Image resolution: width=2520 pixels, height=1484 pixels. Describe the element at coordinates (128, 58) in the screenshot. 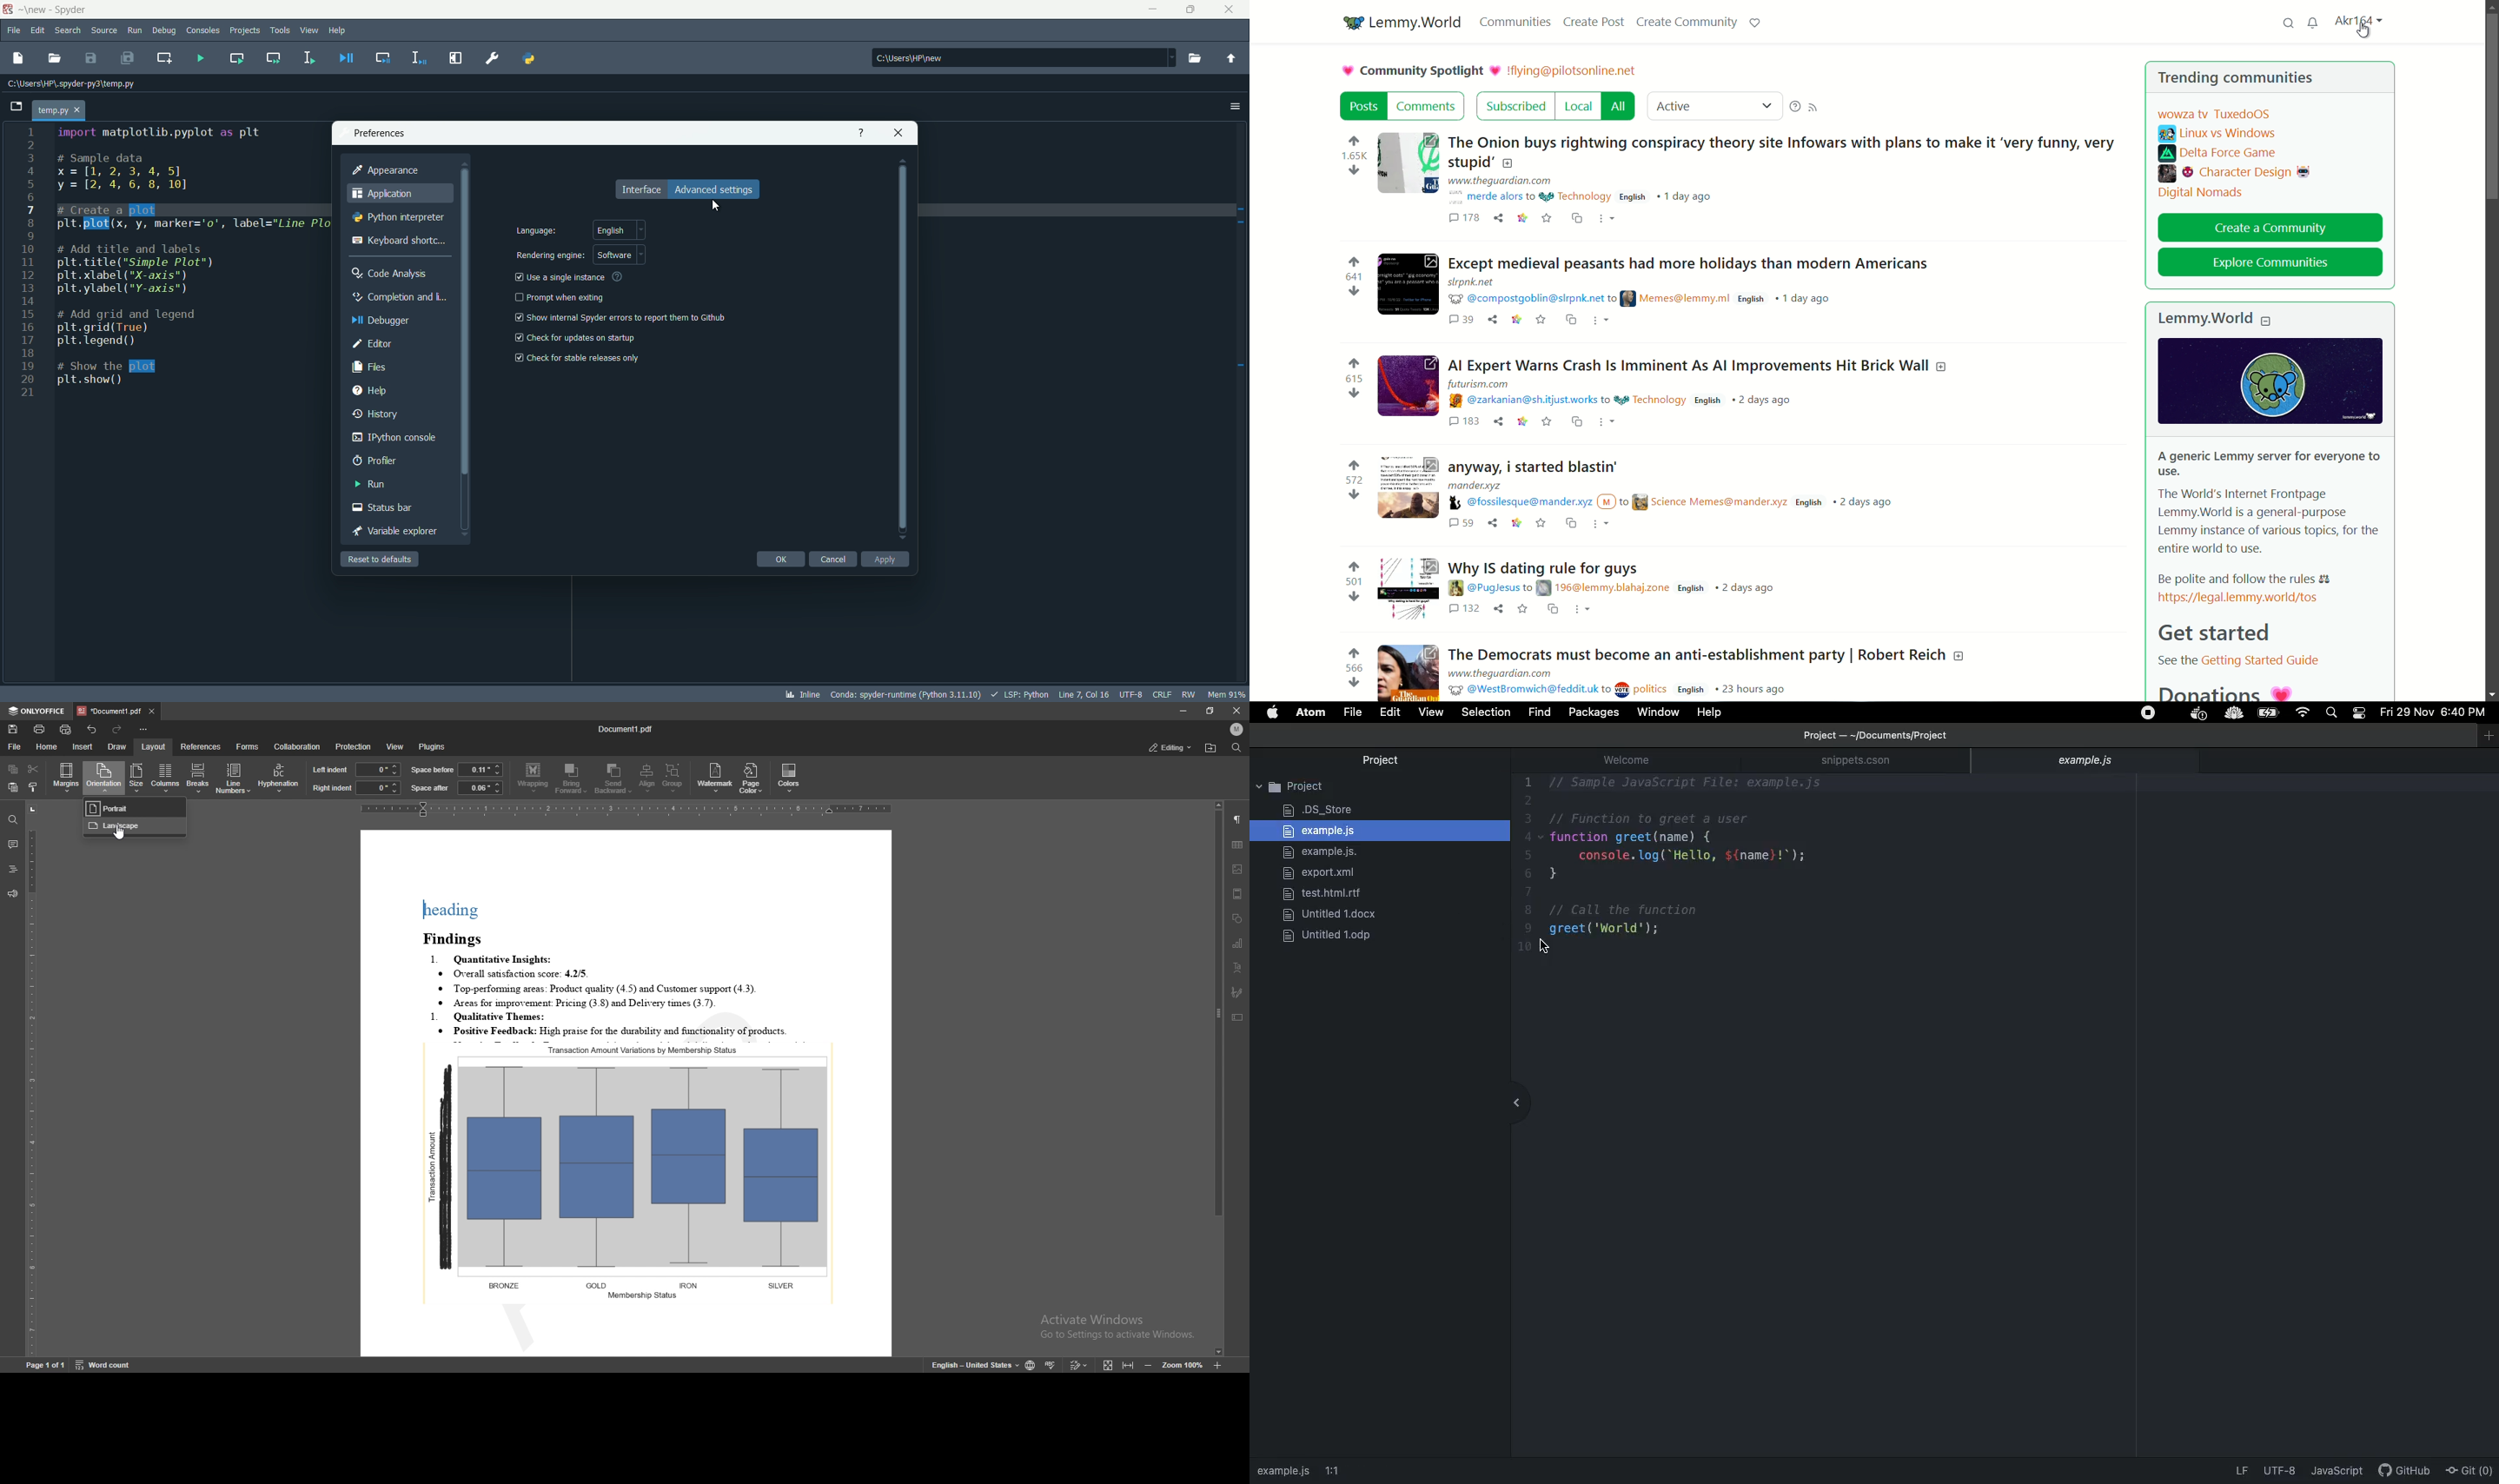

I see `save all files` at that location.